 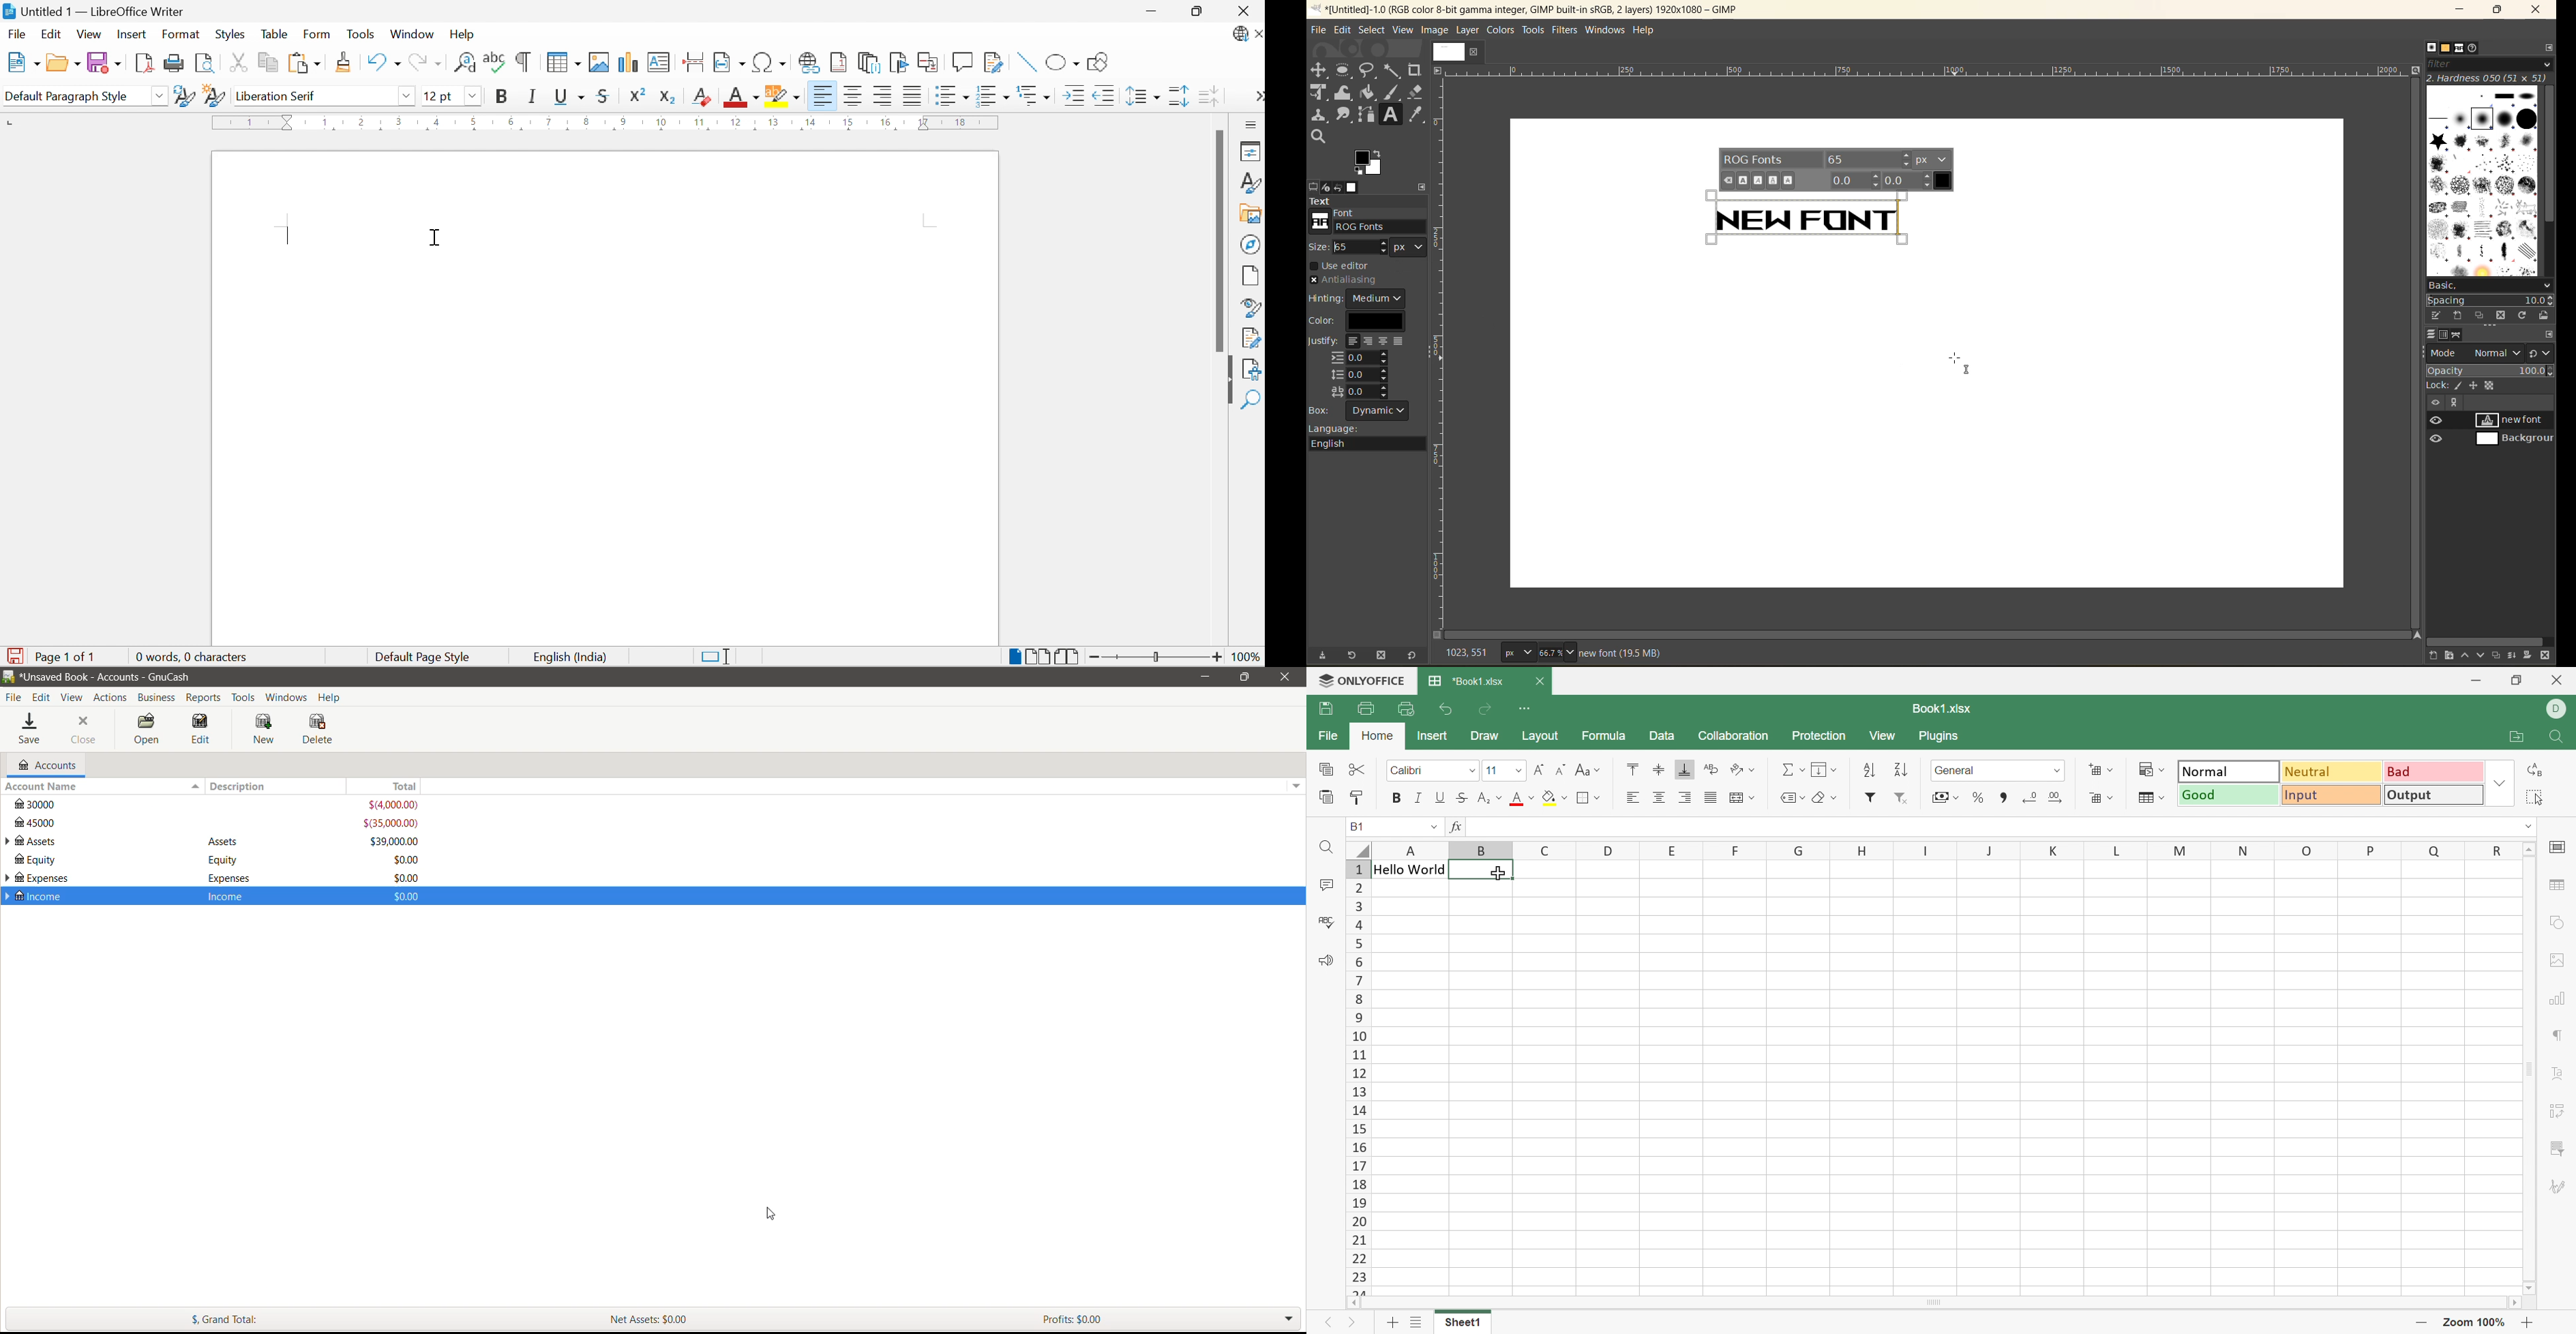 I want to click on Default Page Style, so click(x=425, y=657).